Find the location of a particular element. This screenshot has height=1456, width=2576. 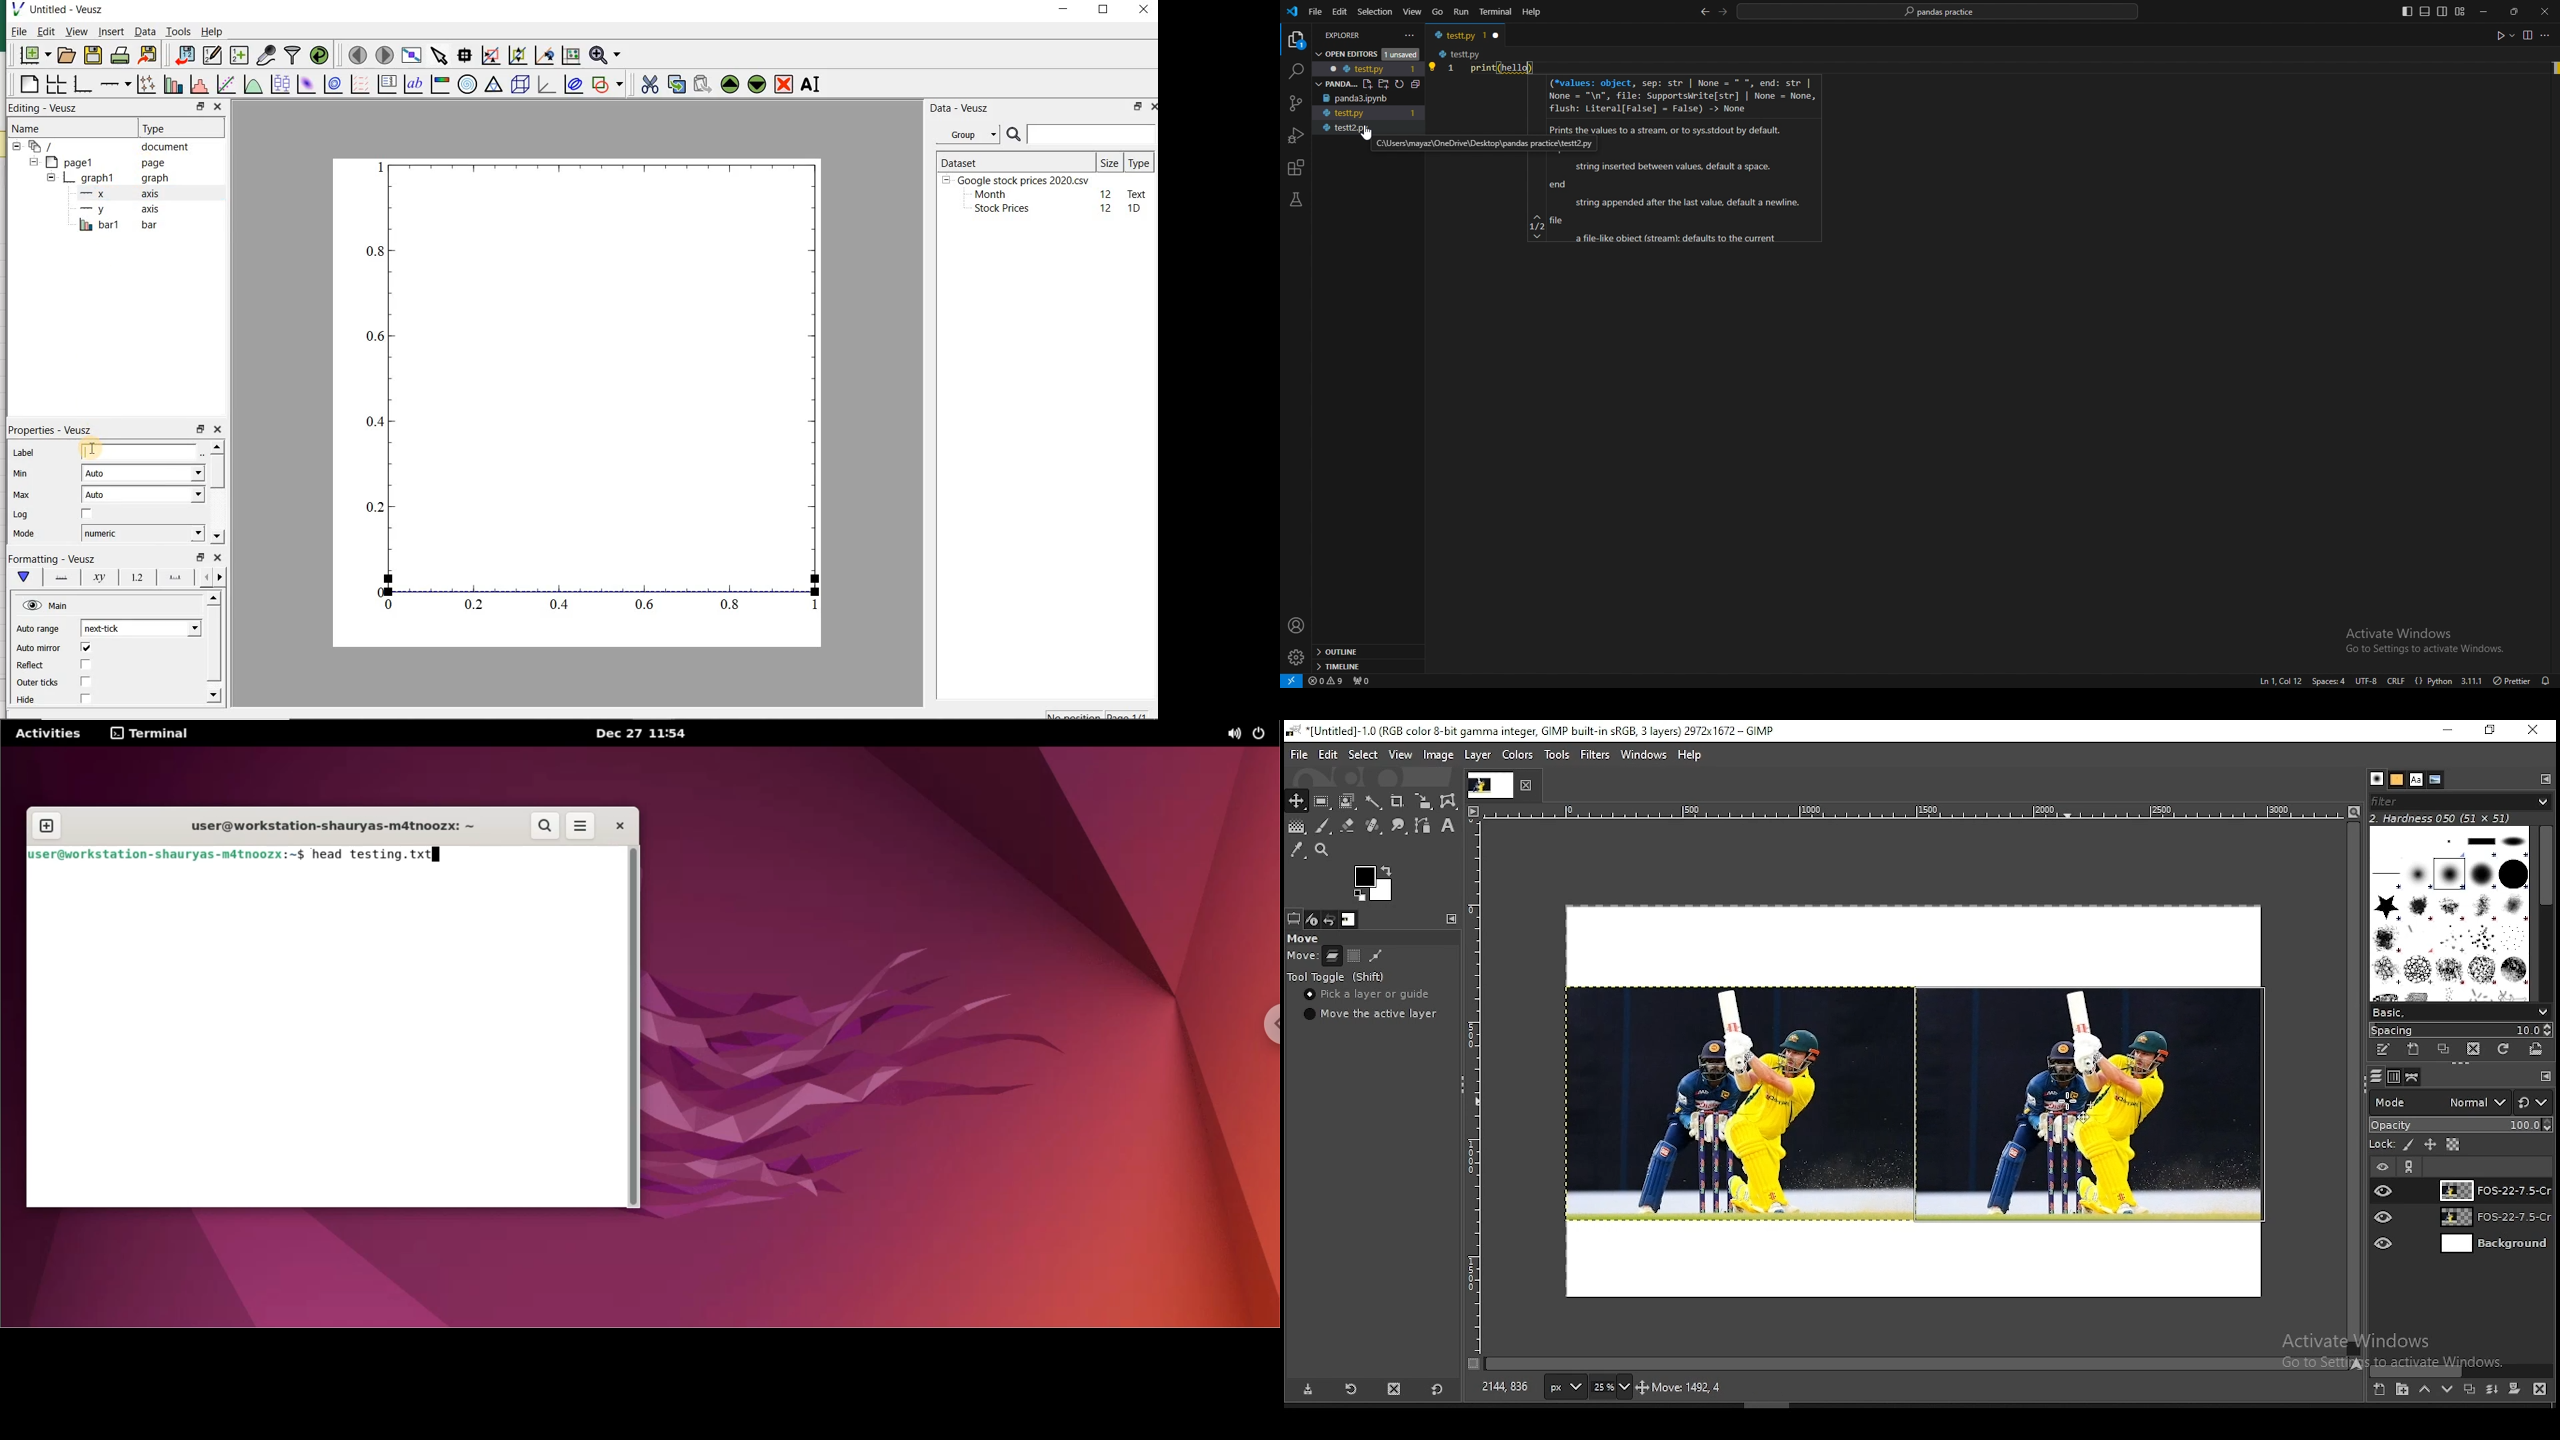

layers is located at coordinates (2374, 1077).